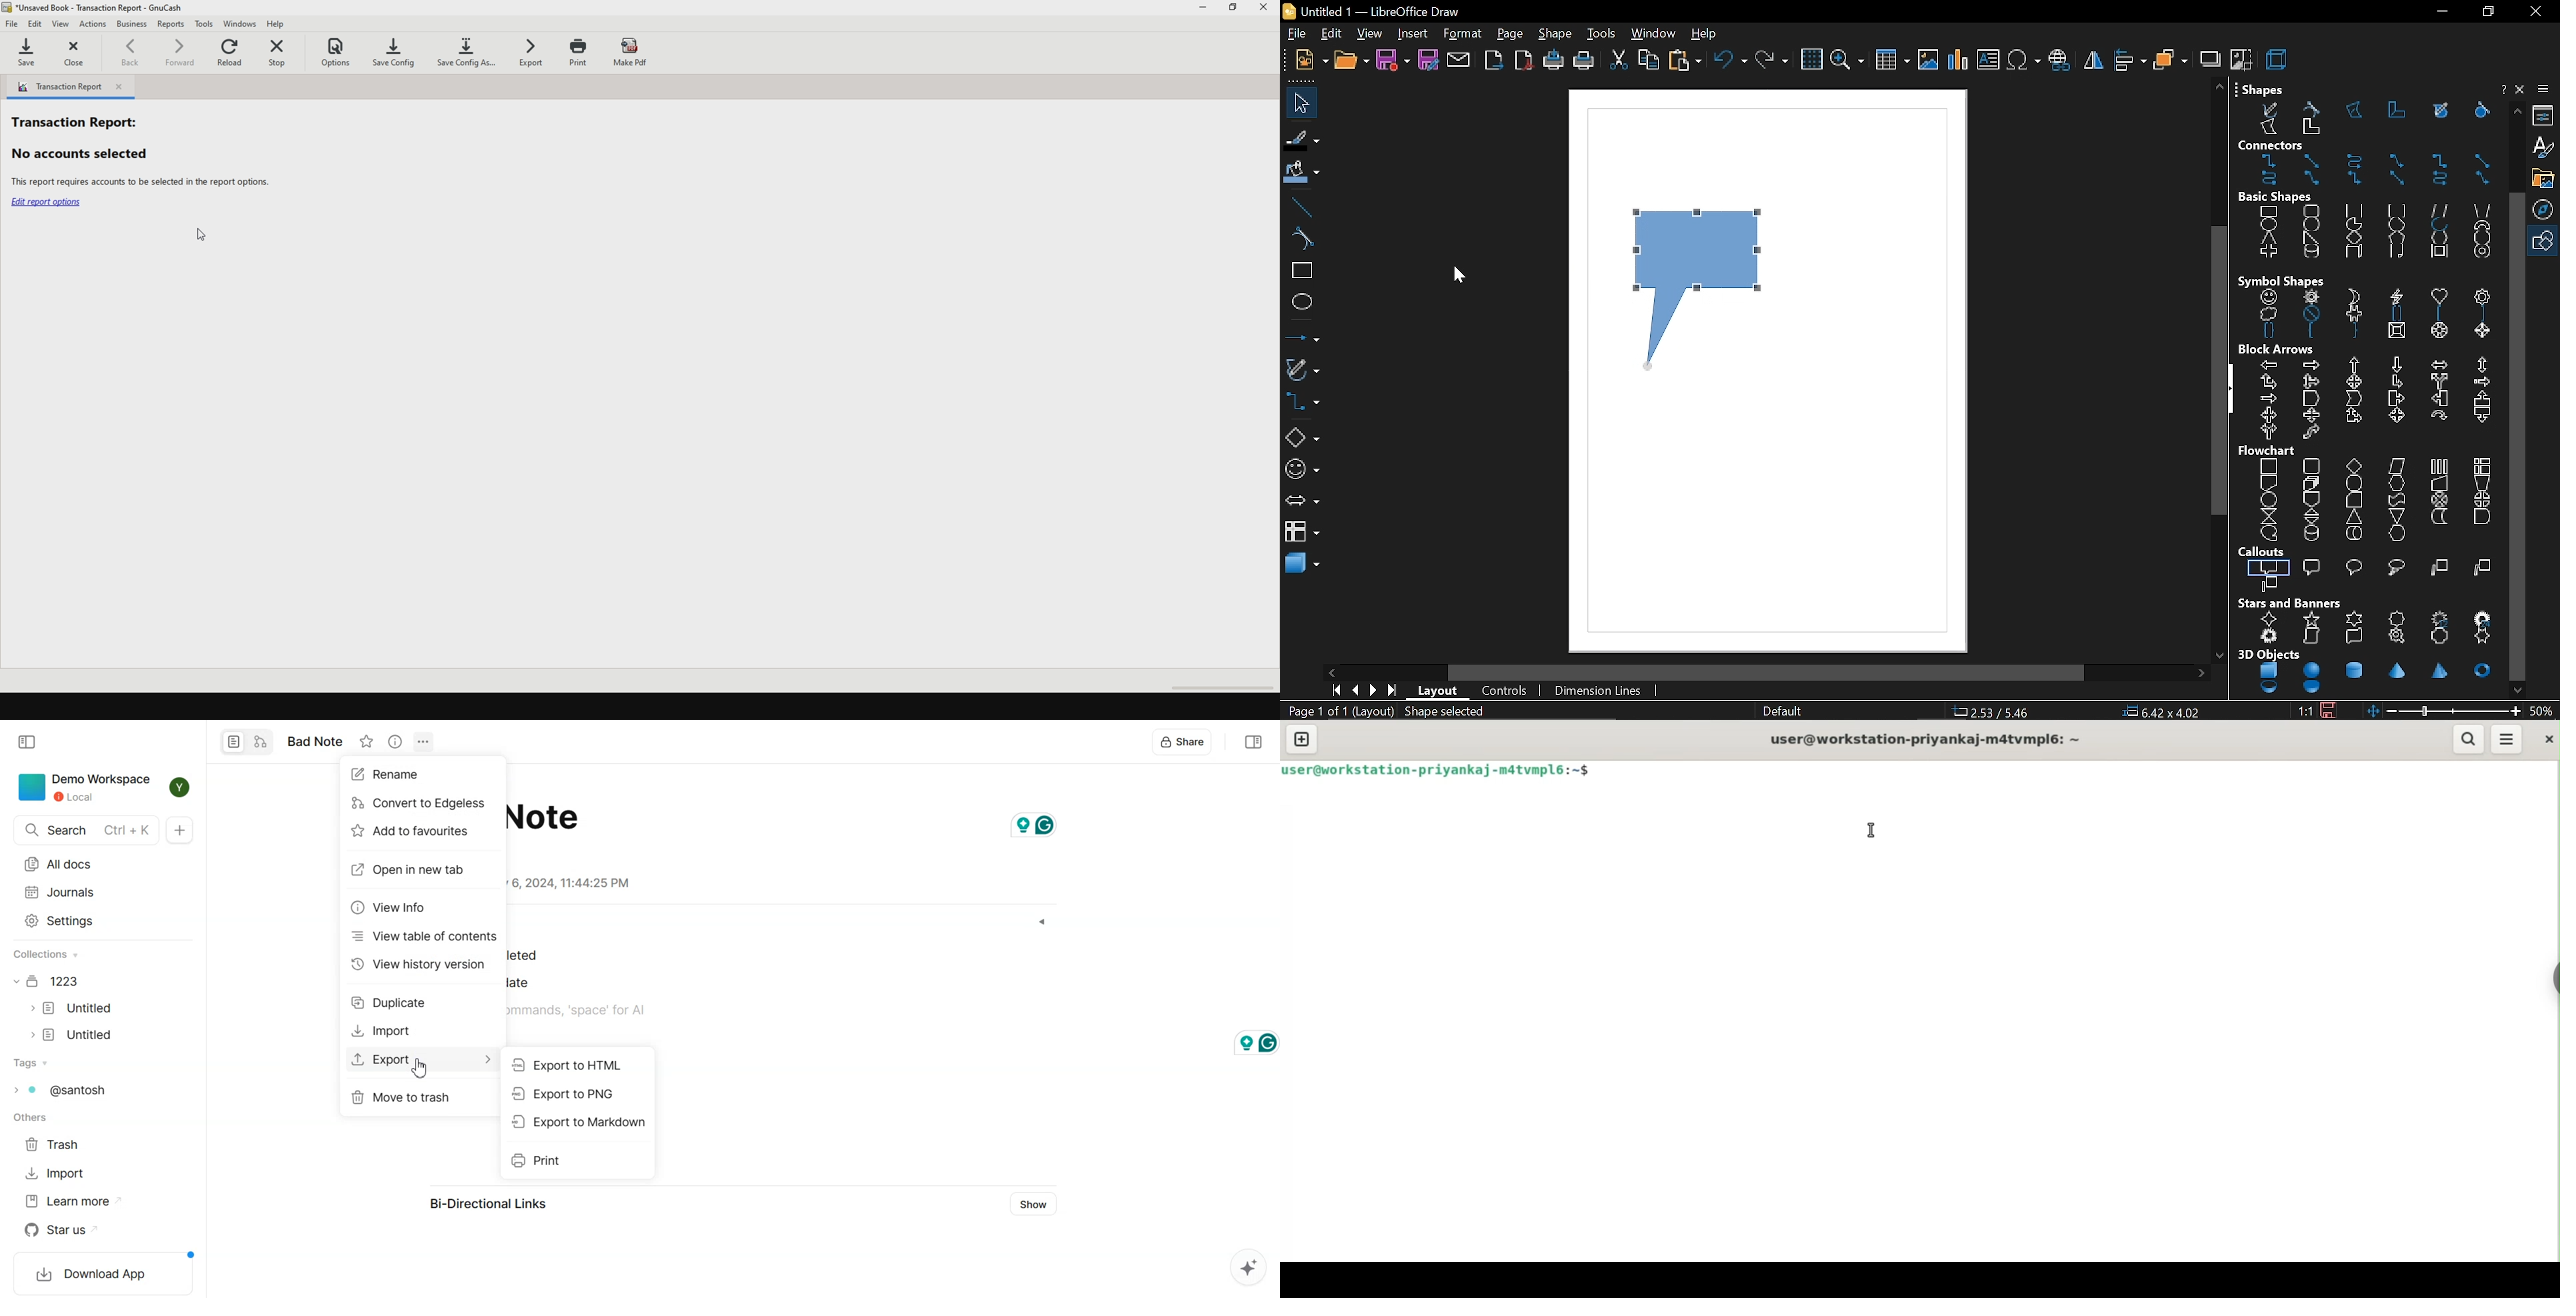 The width and height of the screenshot is (2576, 1316). I want to click on close, so click(79, 56).